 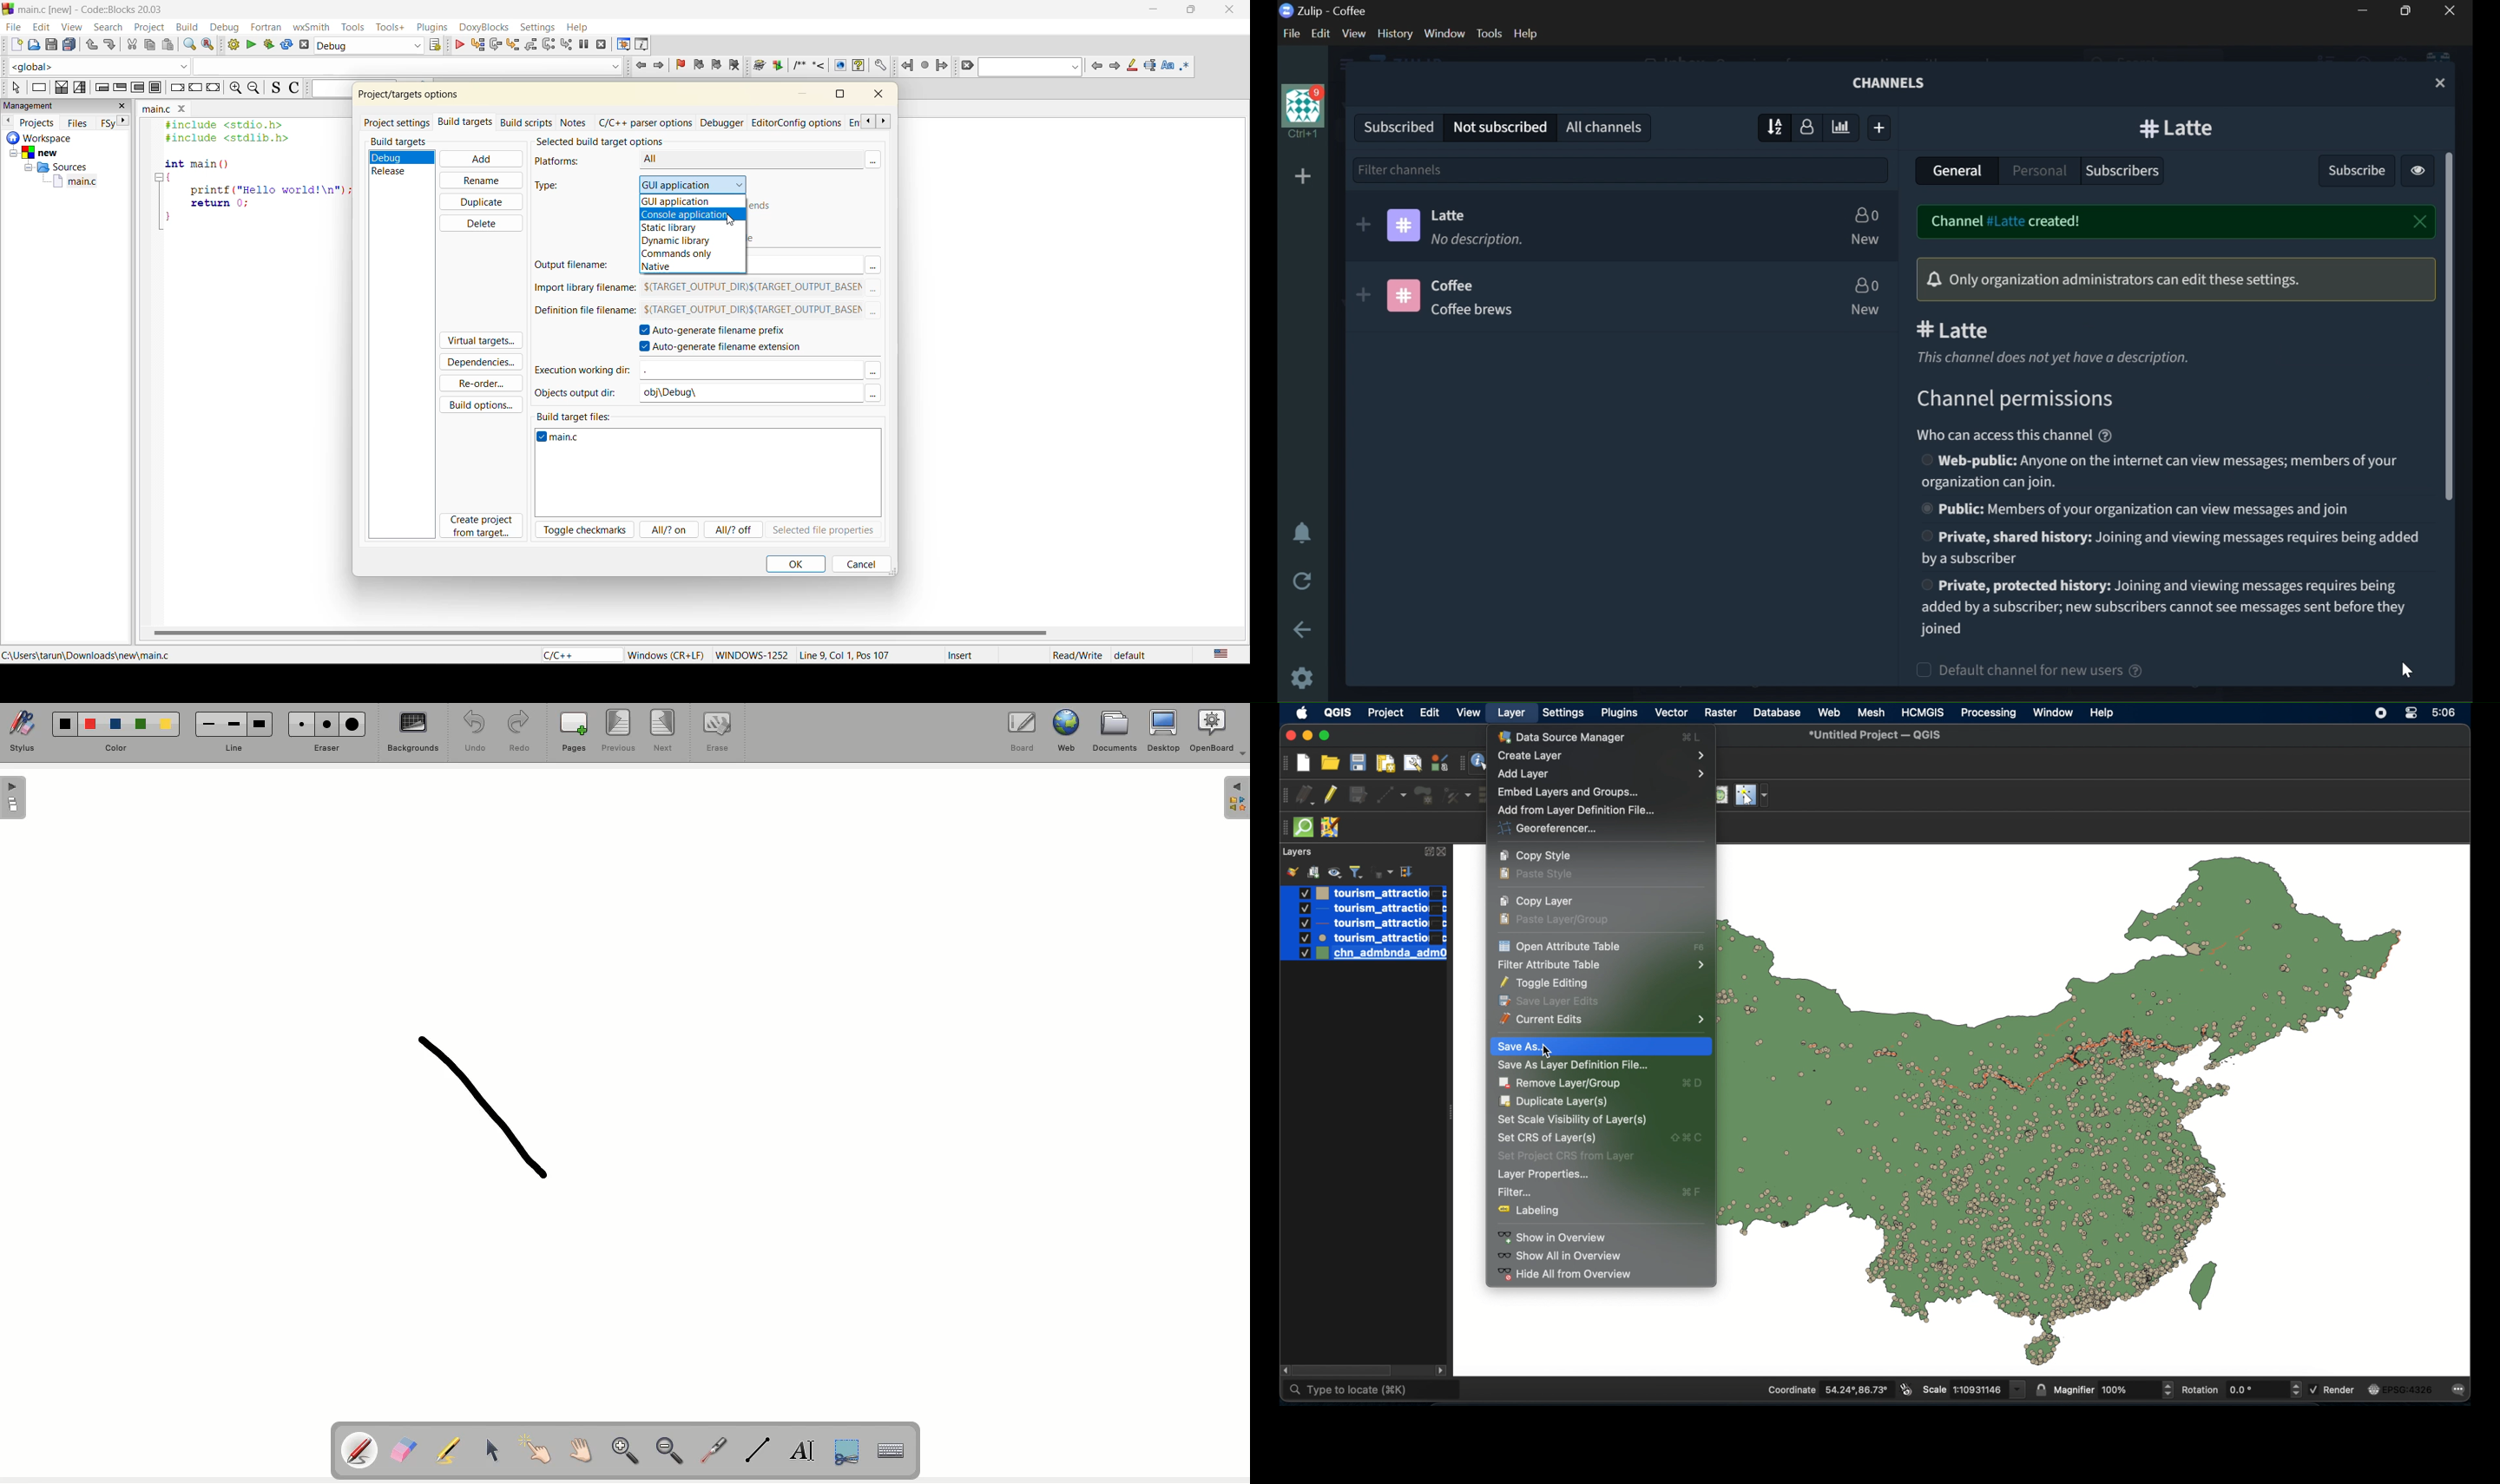 I want to click on doxyblocks, so click(x=483, y=27).